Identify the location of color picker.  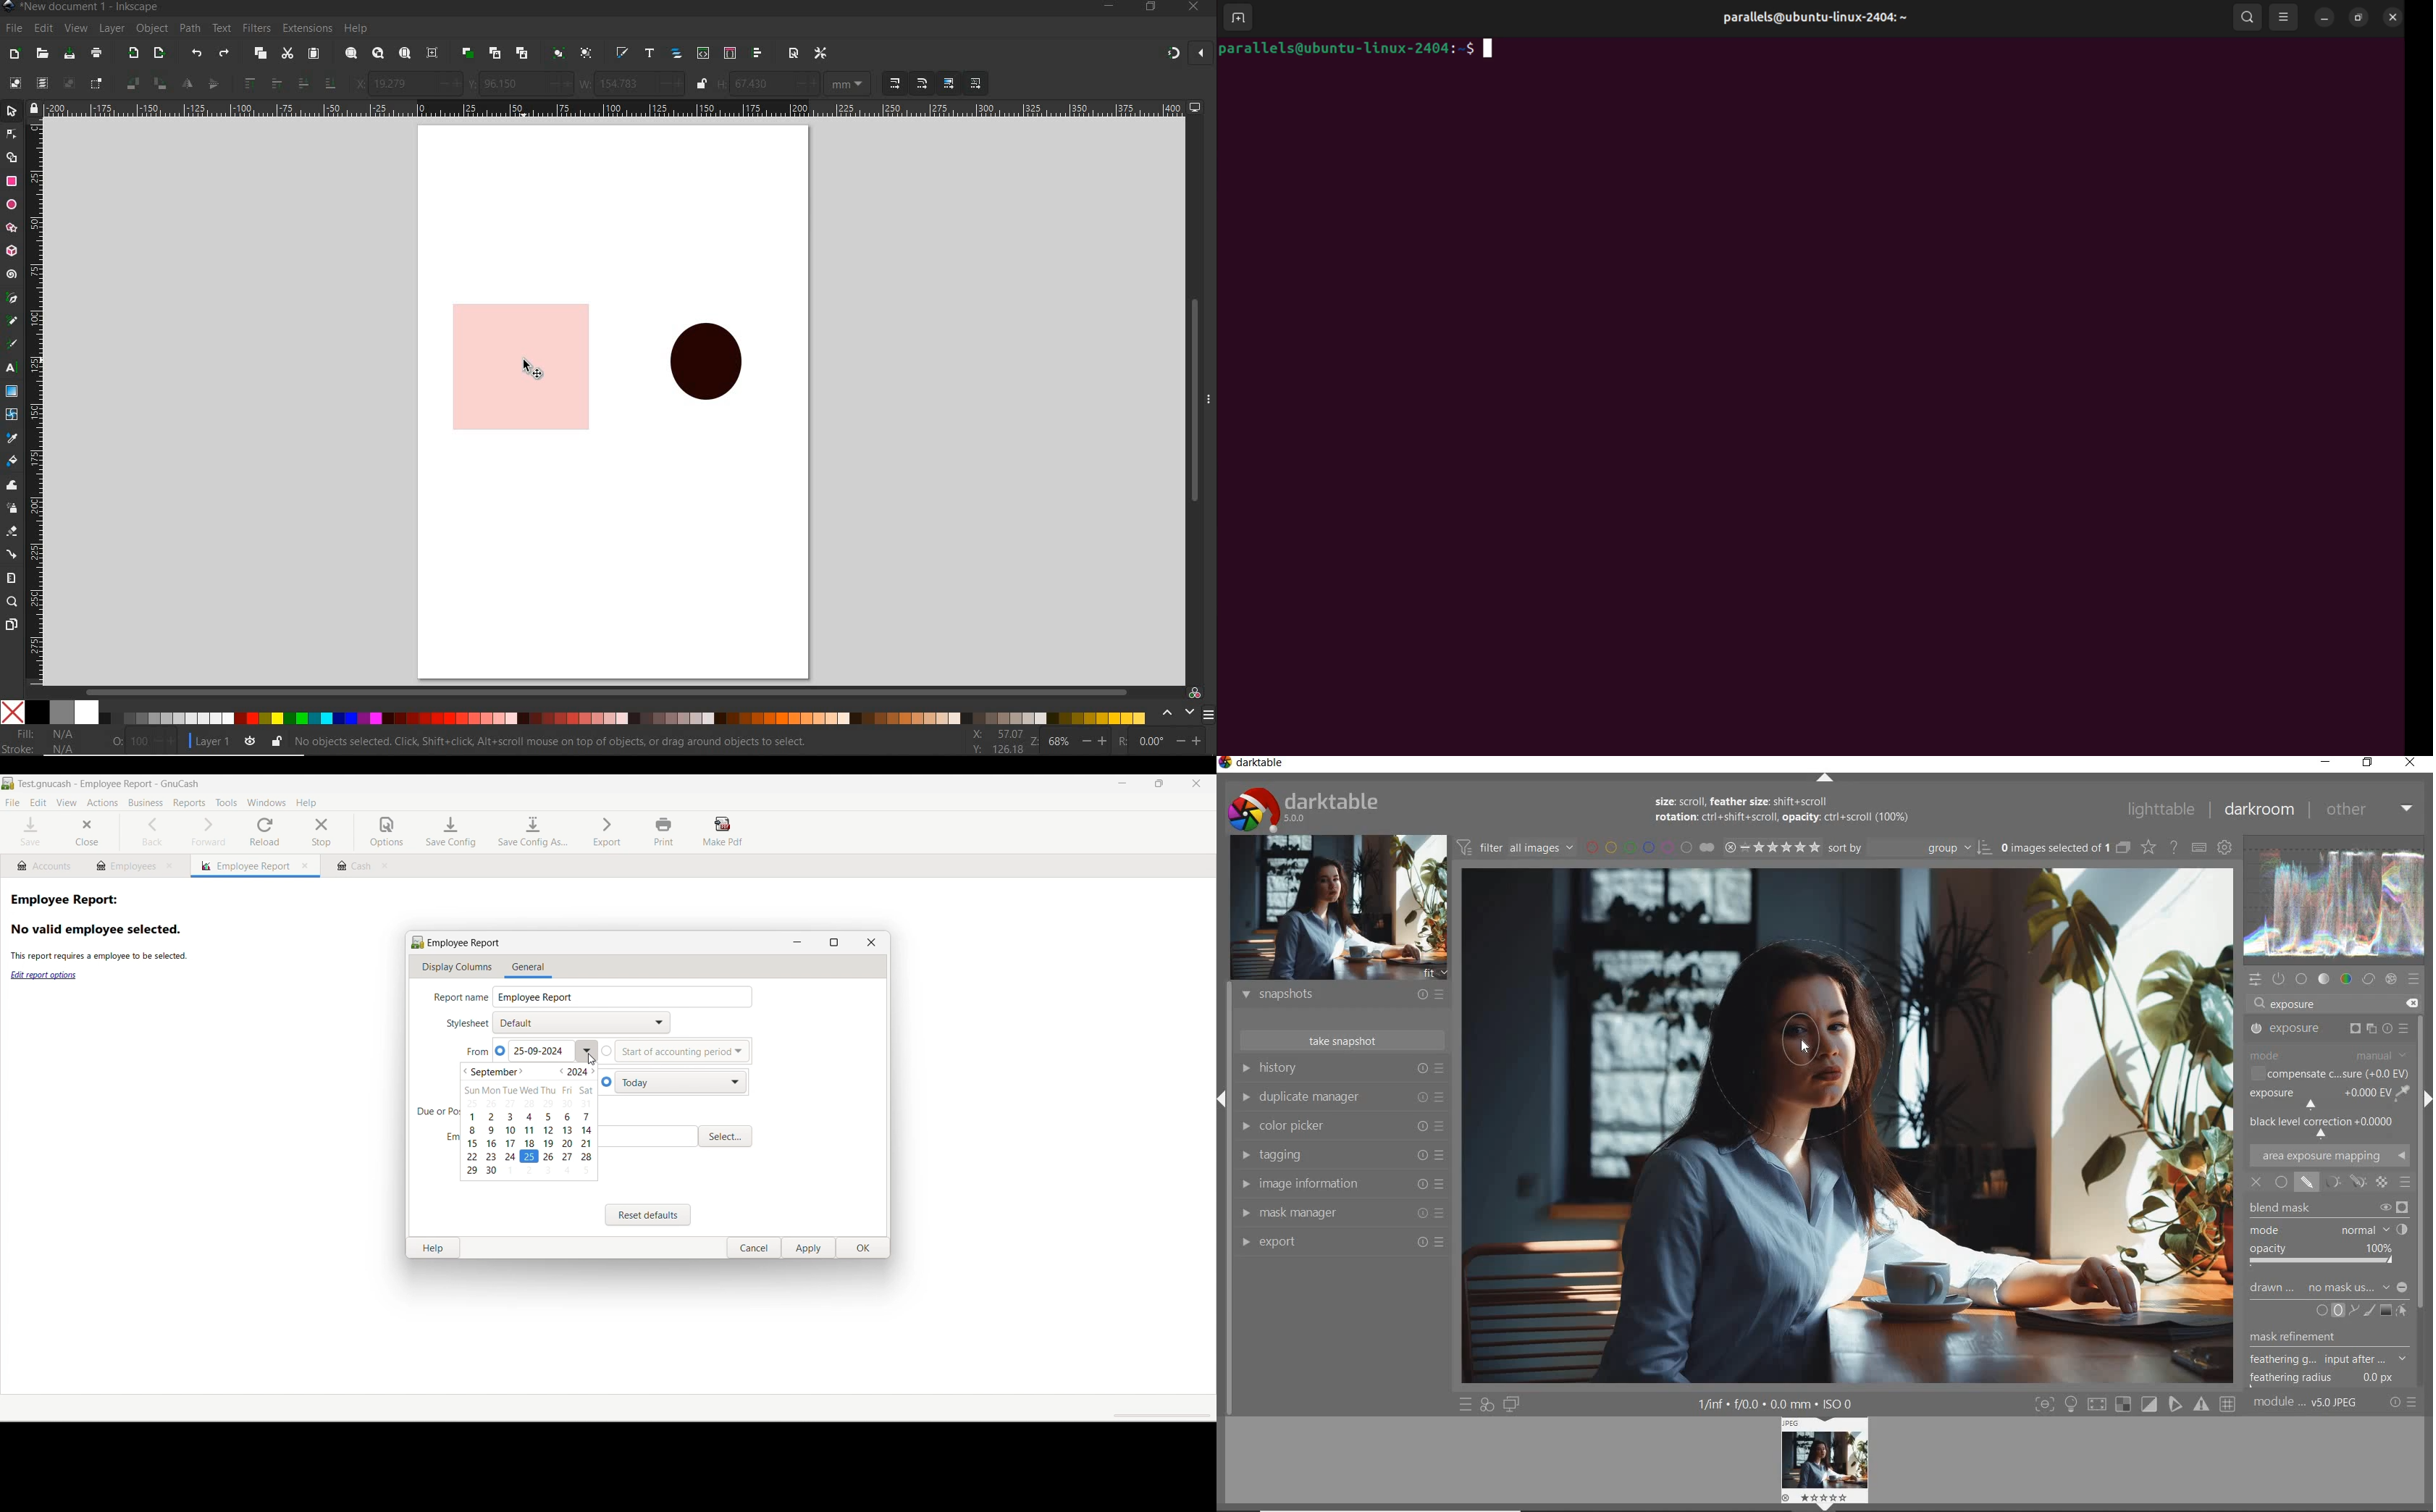
(1343, 1126).